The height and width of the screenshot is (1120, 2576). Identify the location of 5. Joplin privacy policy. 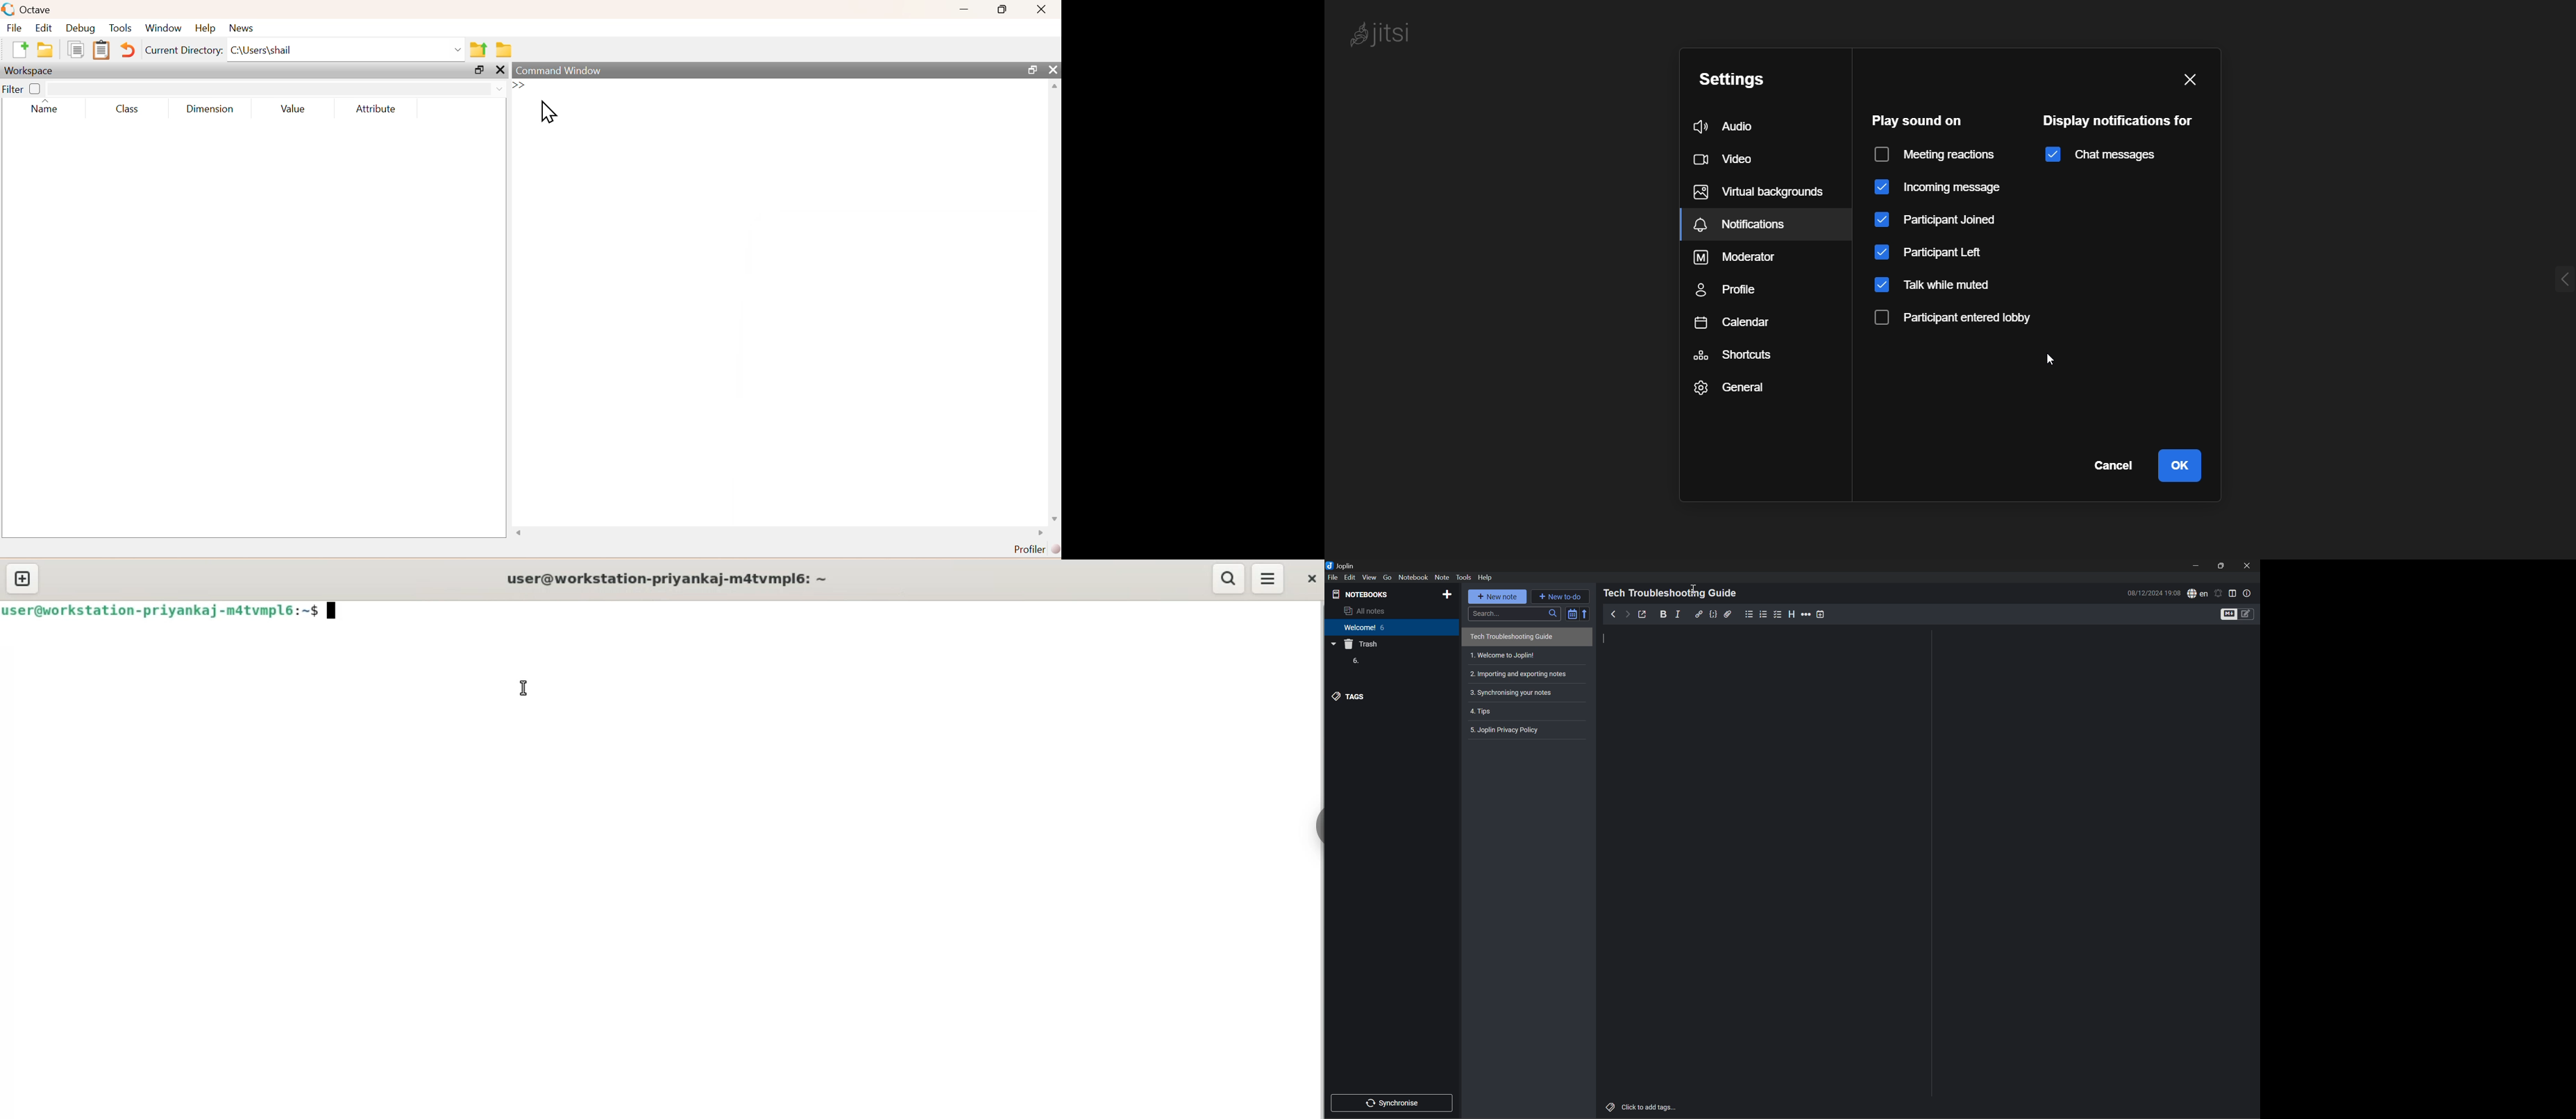
(1507, 729).